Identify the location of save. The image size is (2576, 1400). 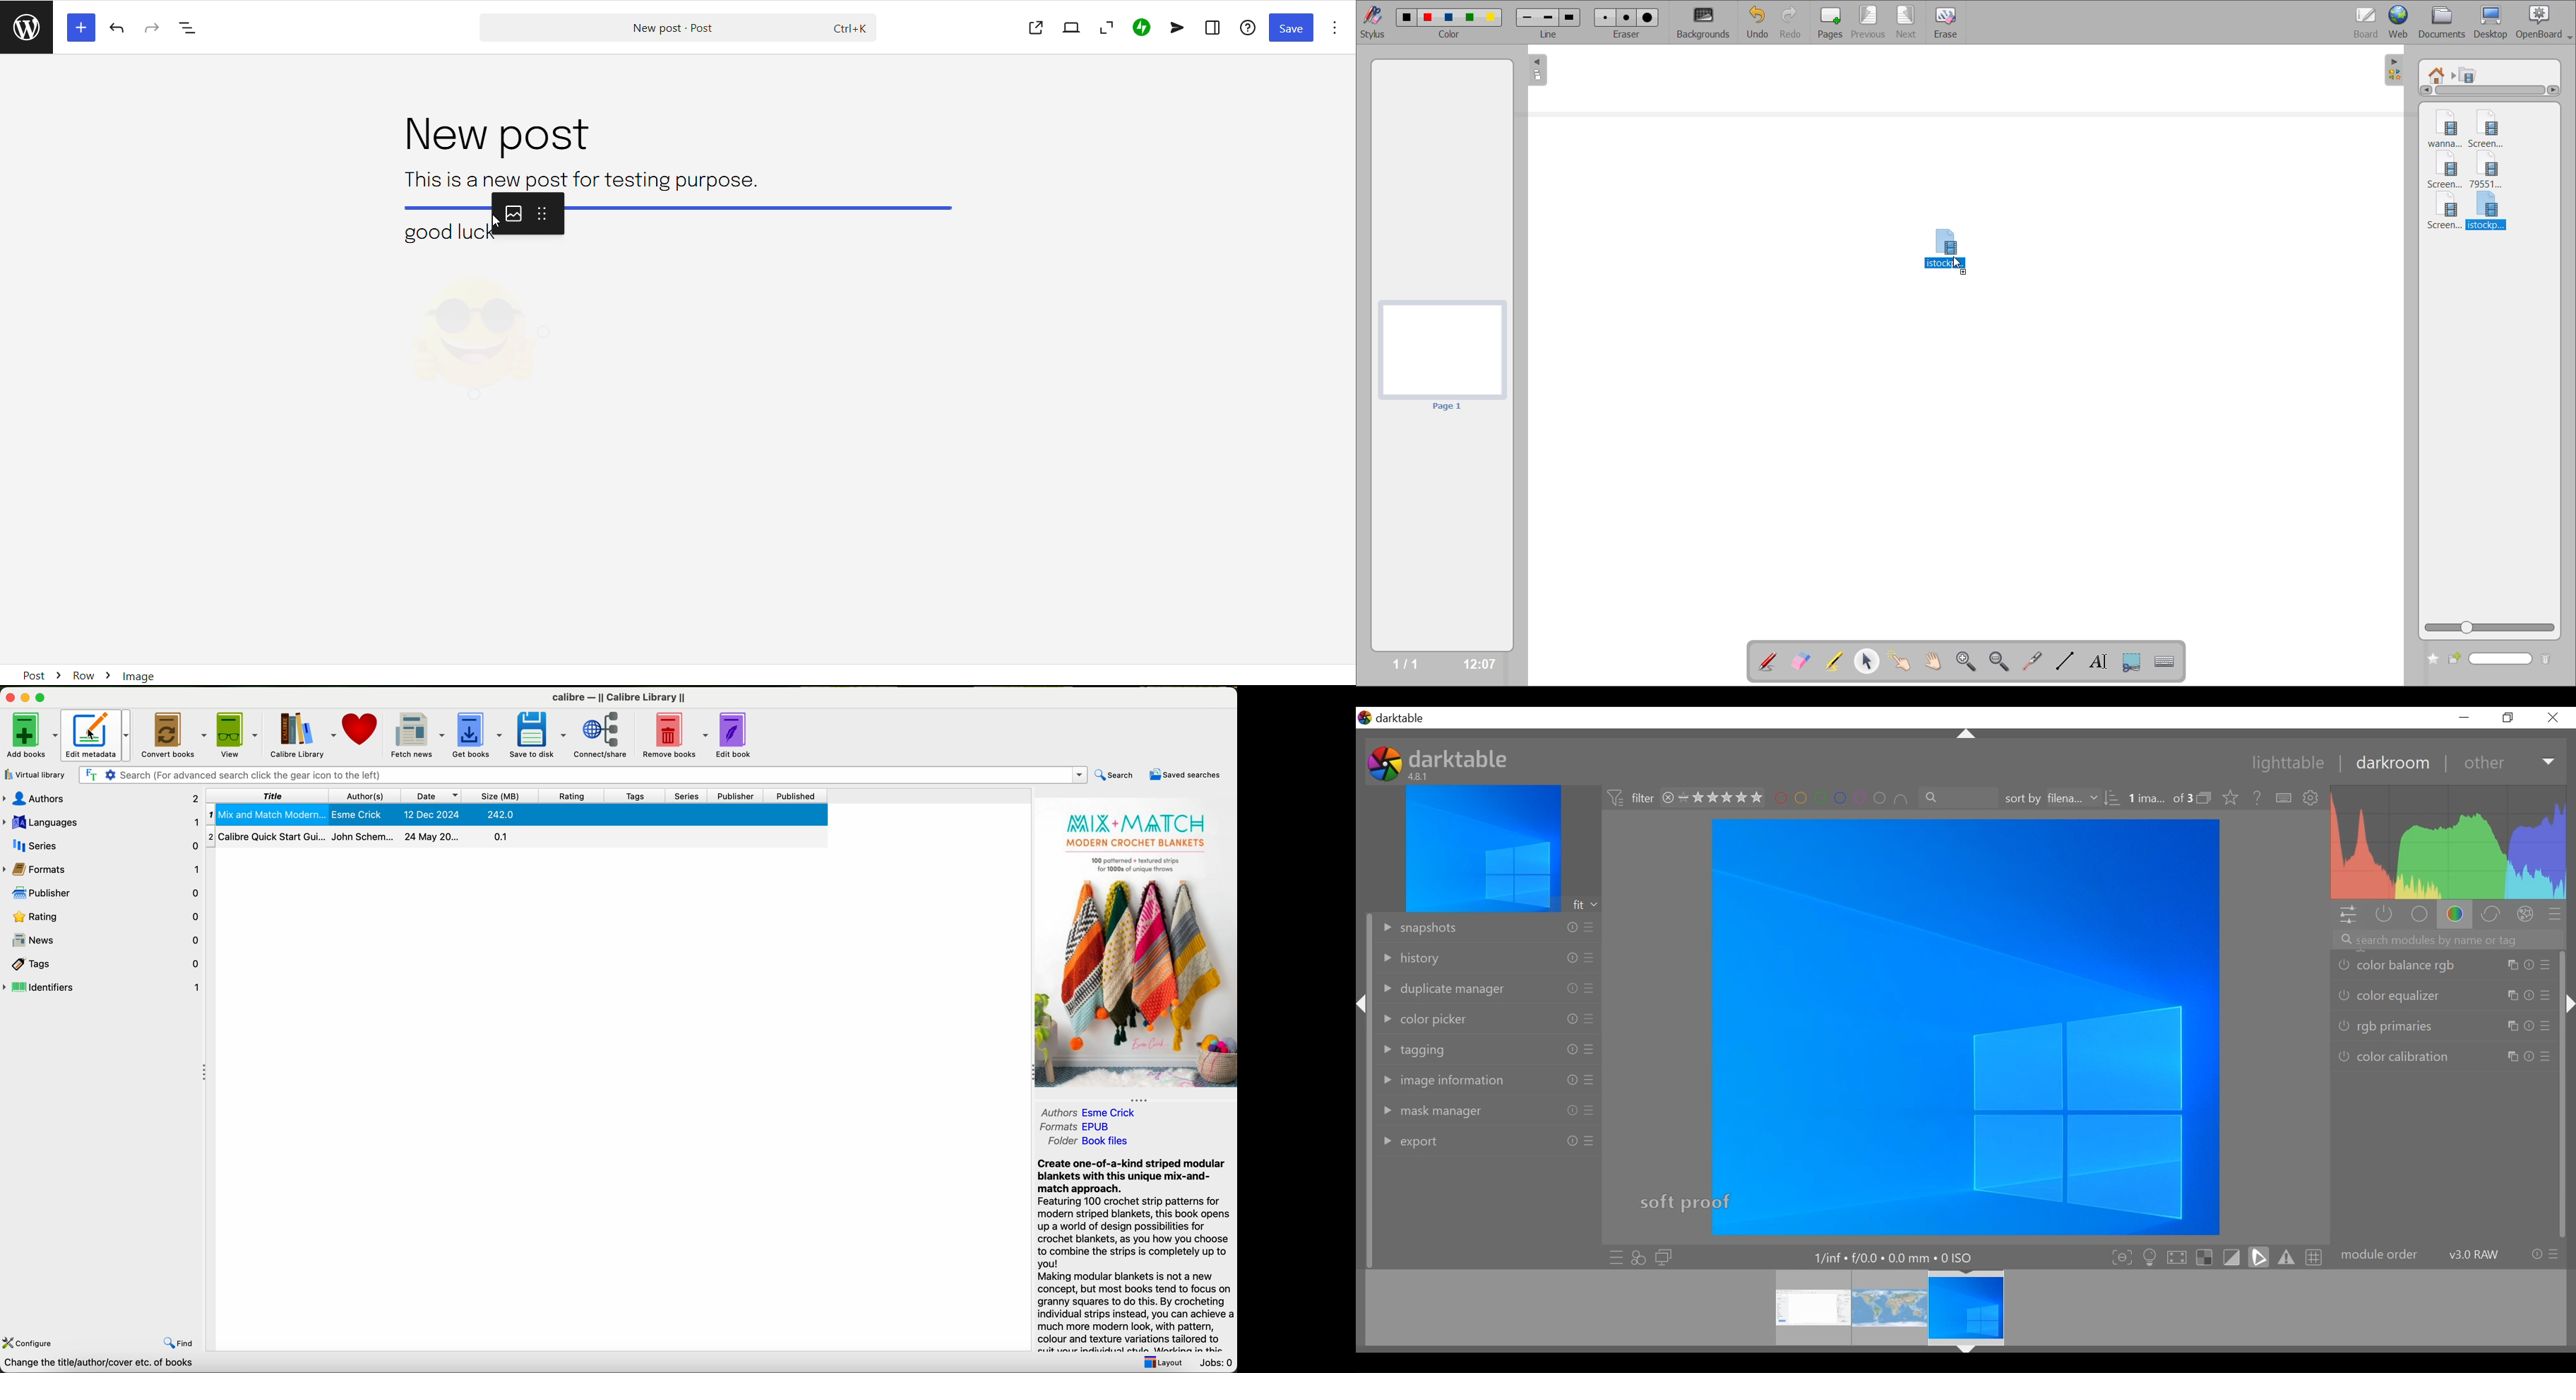
(1291, 28).